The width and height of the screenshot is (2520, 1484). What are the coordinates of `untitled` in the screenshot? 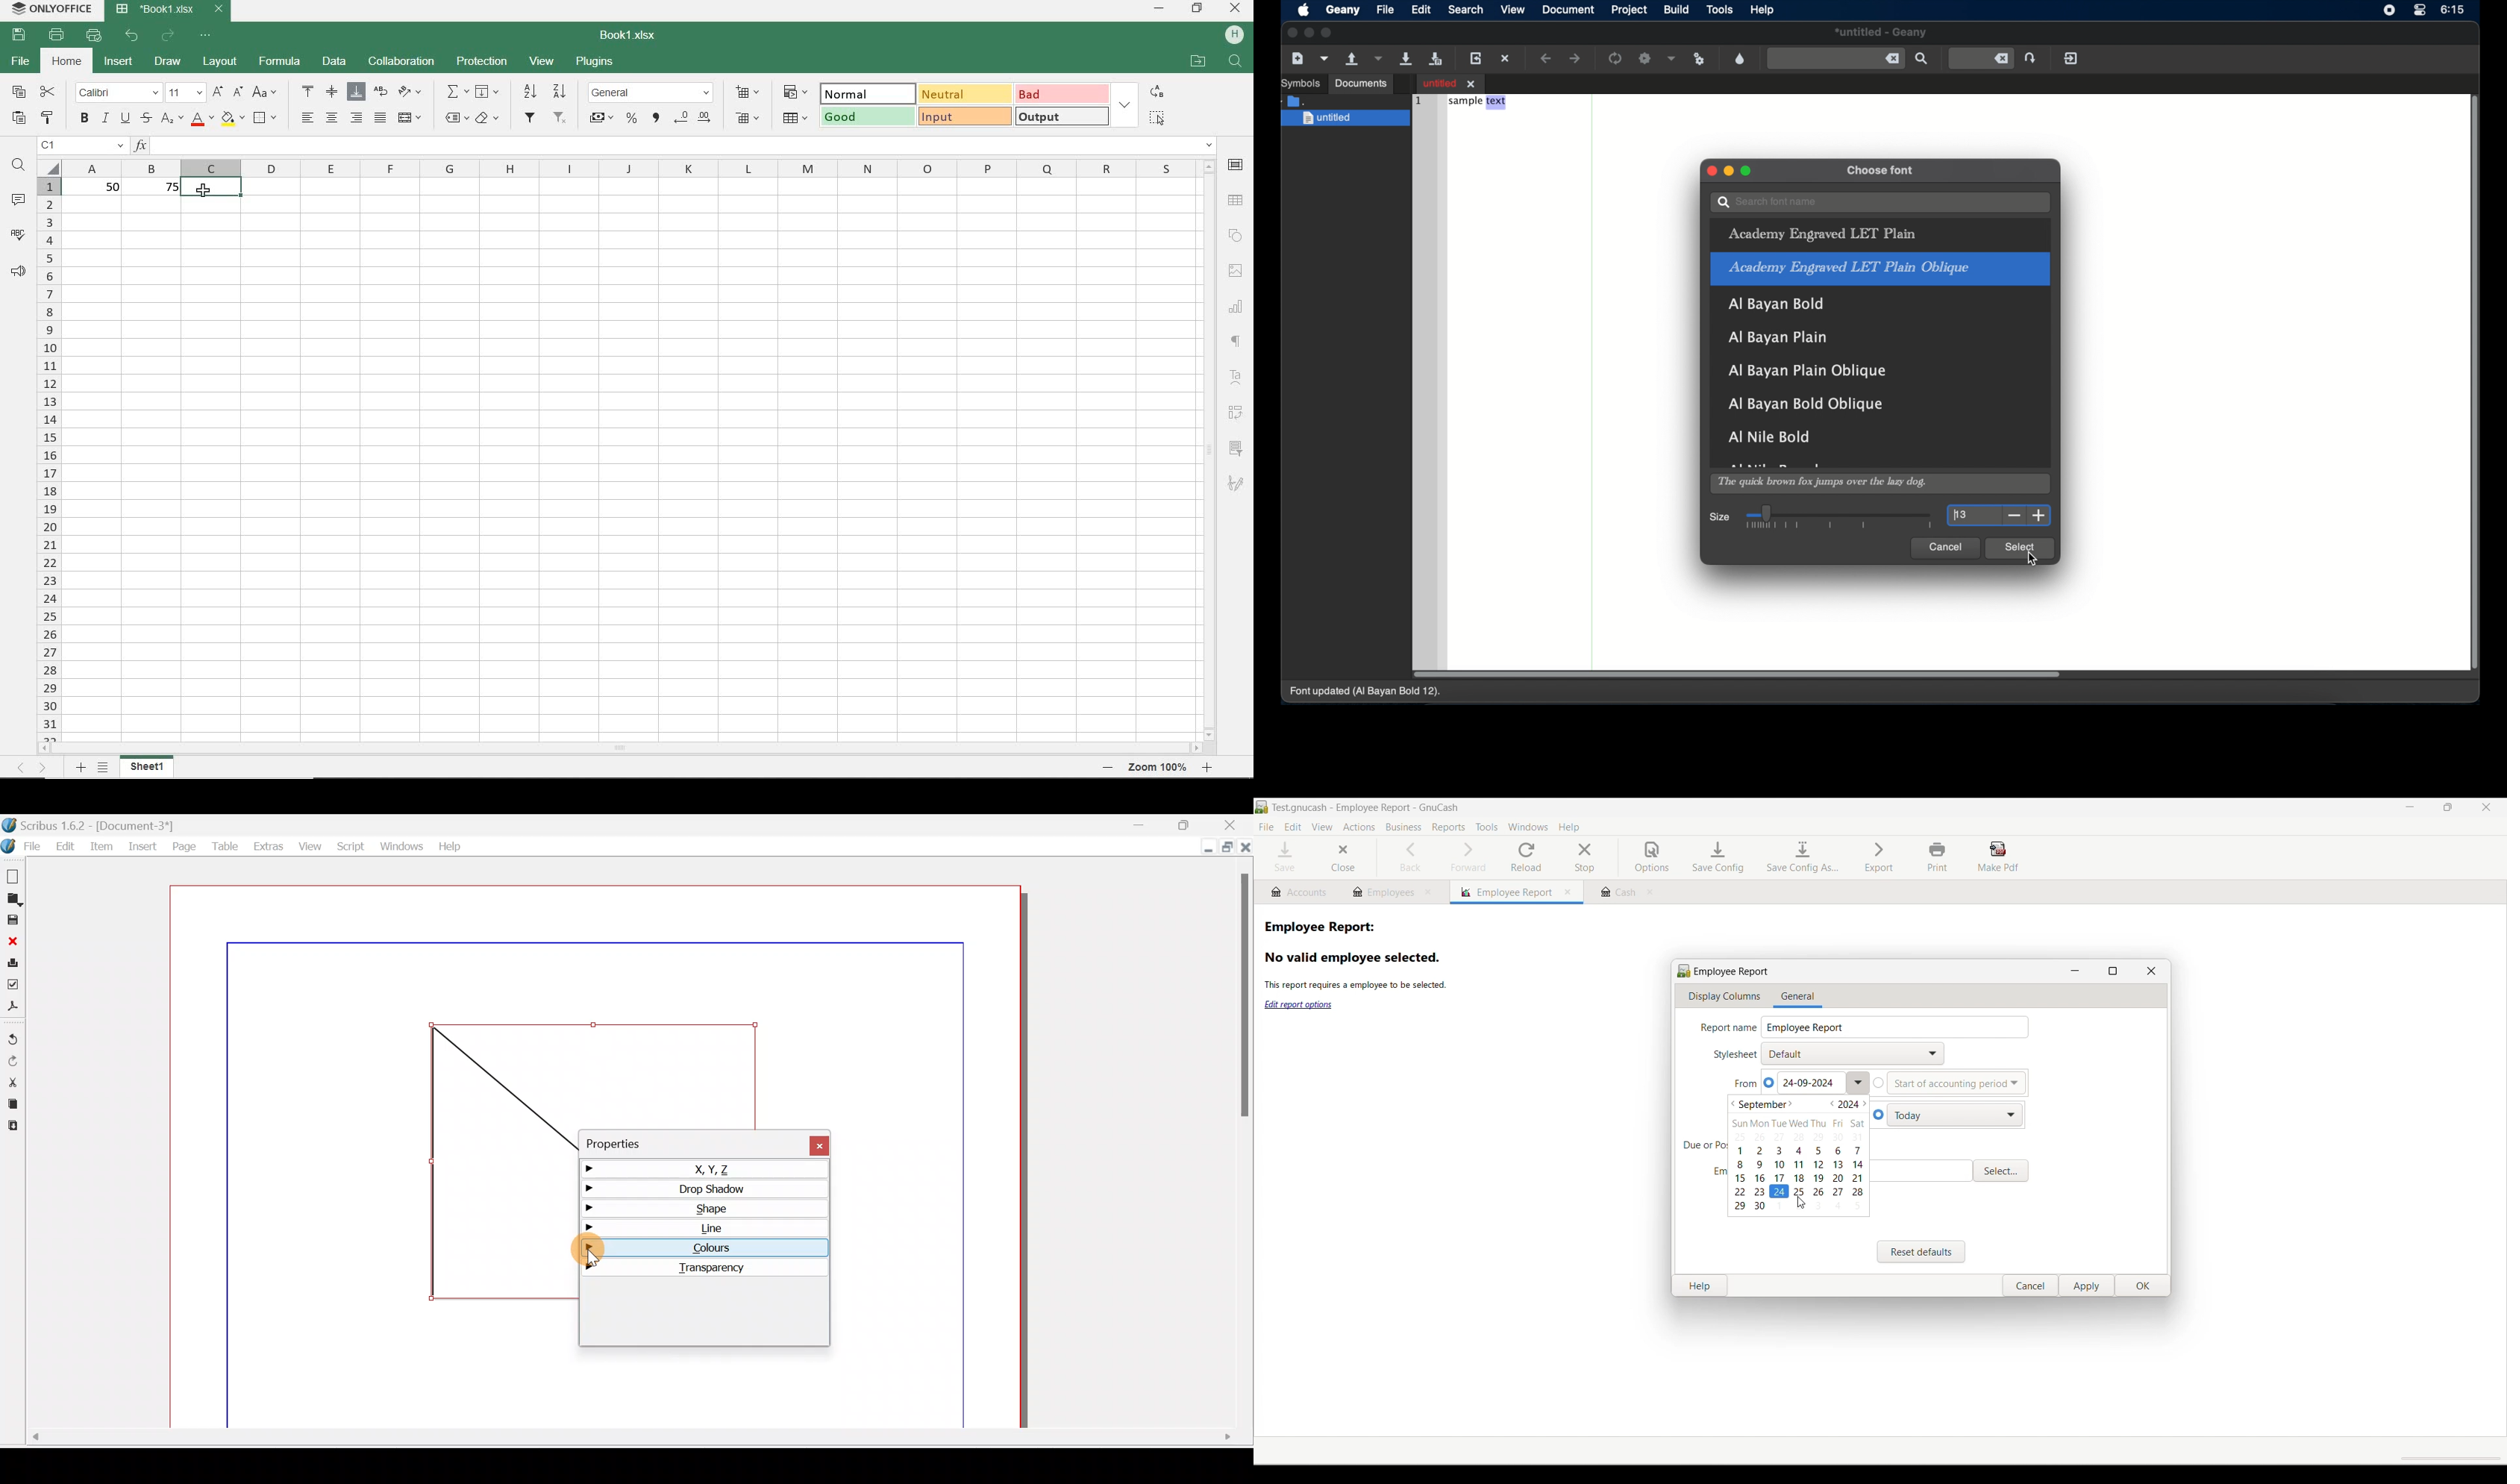 It's located at (1346, 119).